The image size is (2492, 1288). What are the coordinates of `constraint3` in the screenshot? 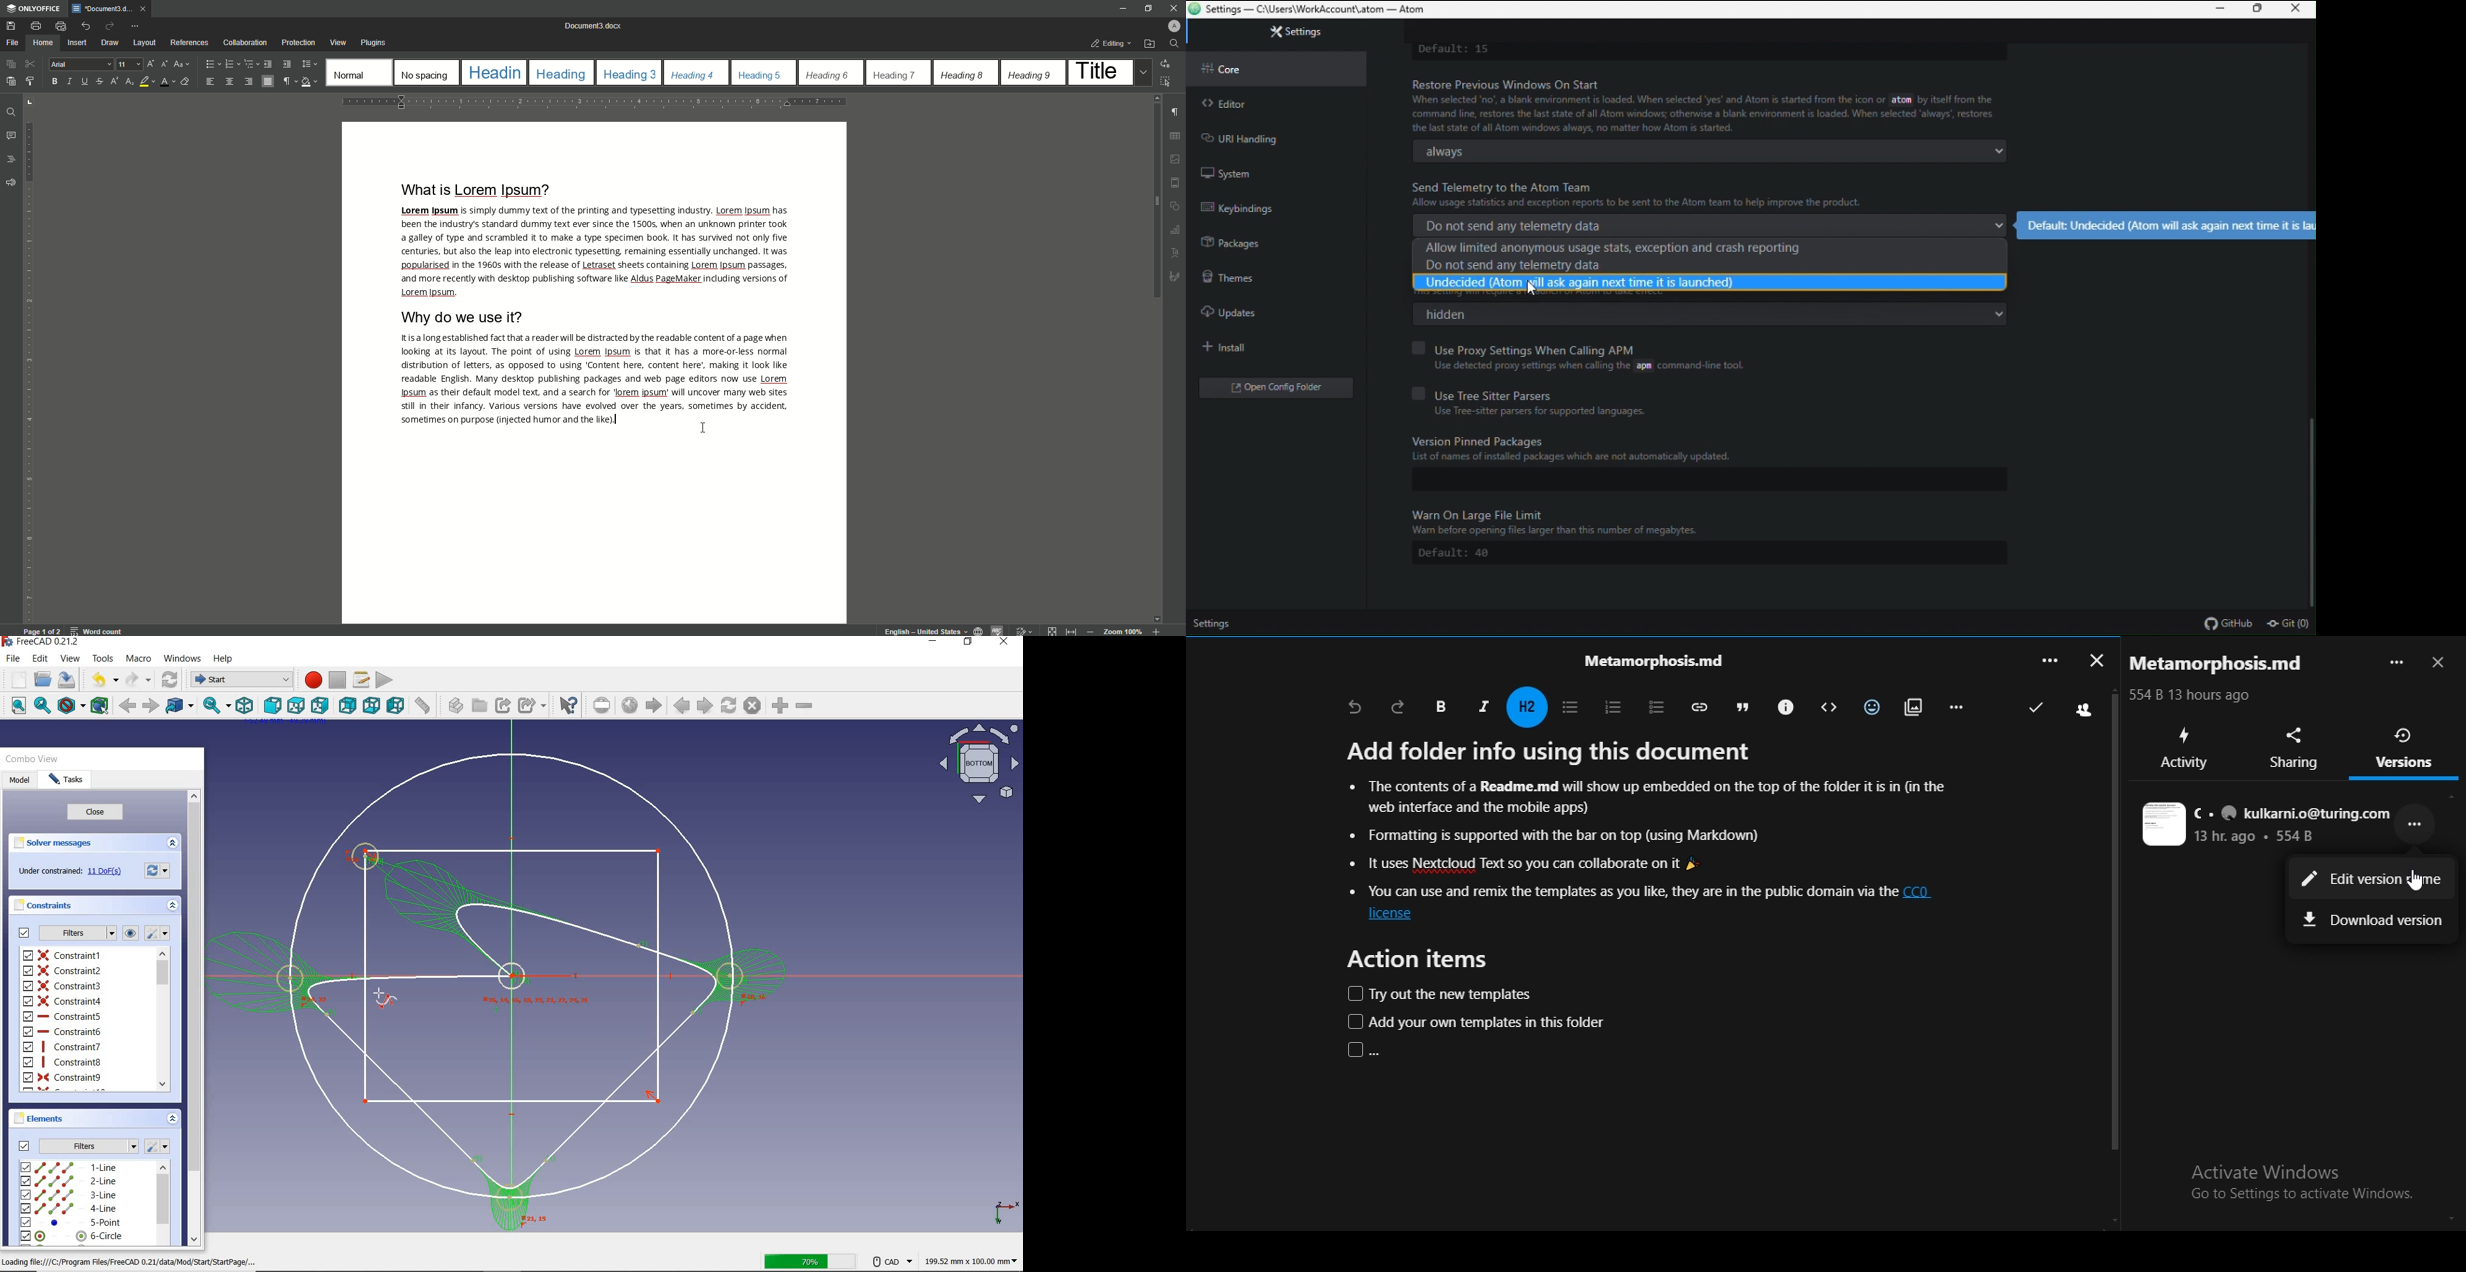 It's located at (63, 985).